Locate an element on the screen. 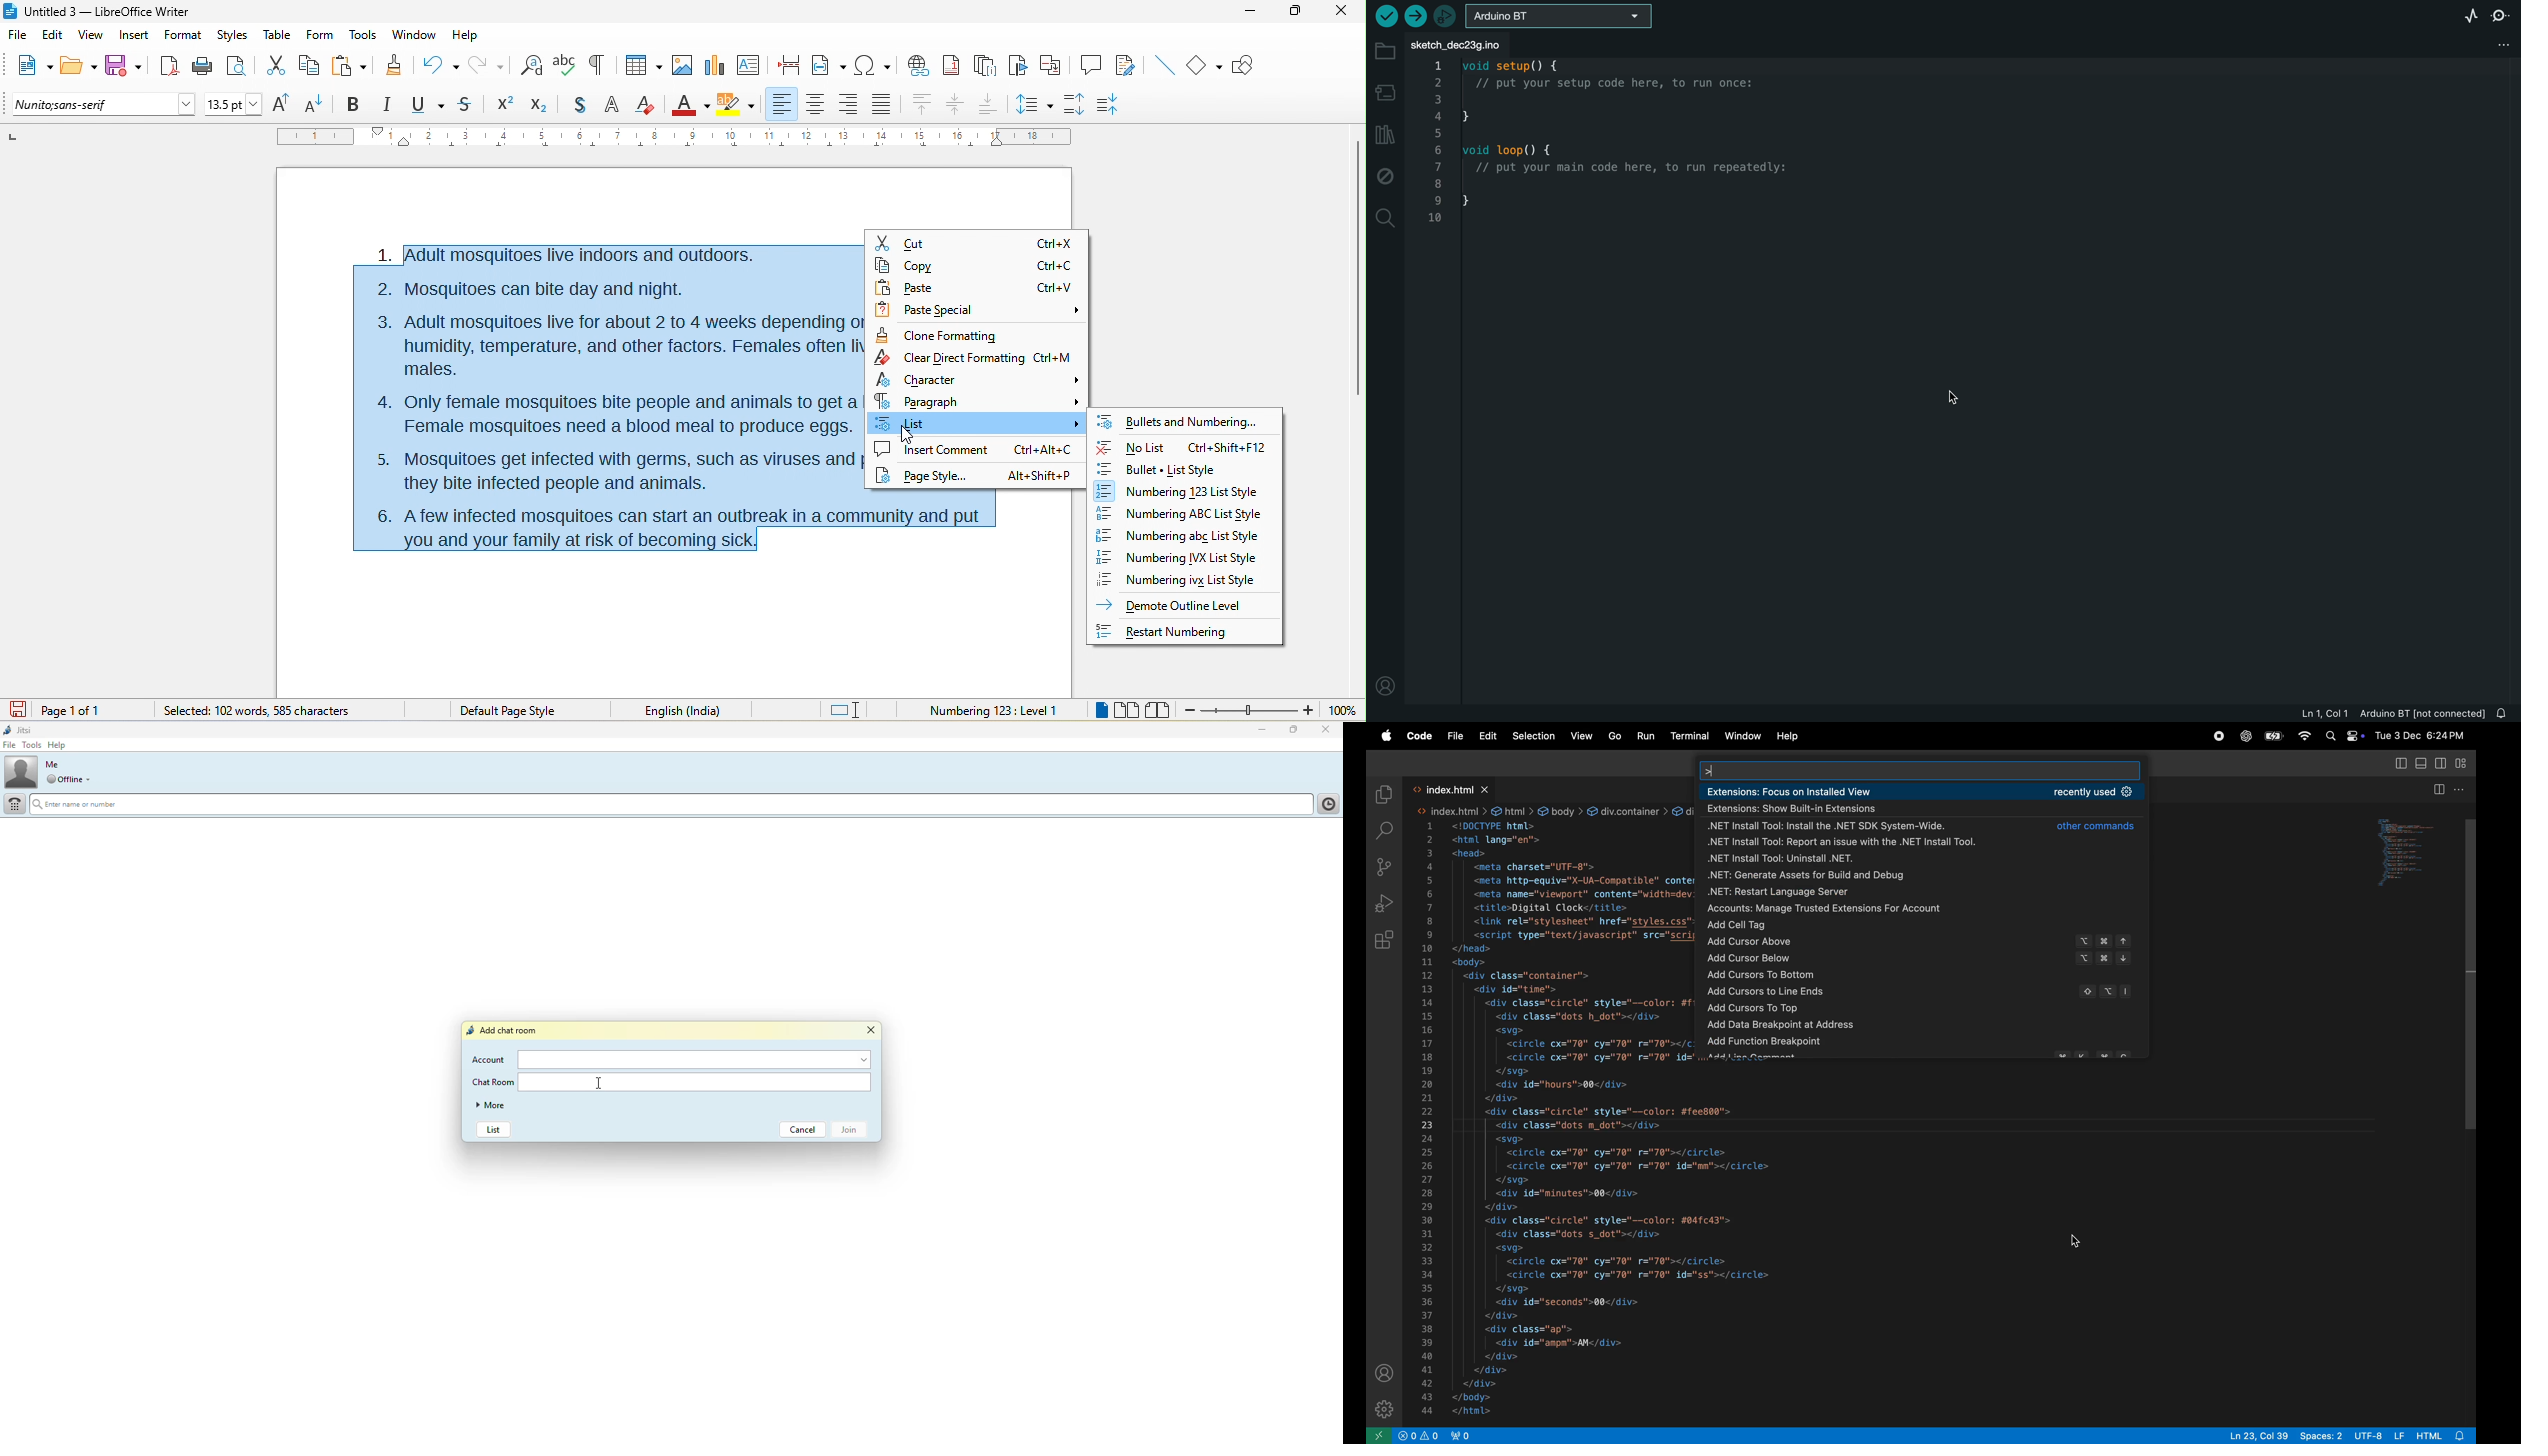  split editor is located at coordinates (2449, 790).